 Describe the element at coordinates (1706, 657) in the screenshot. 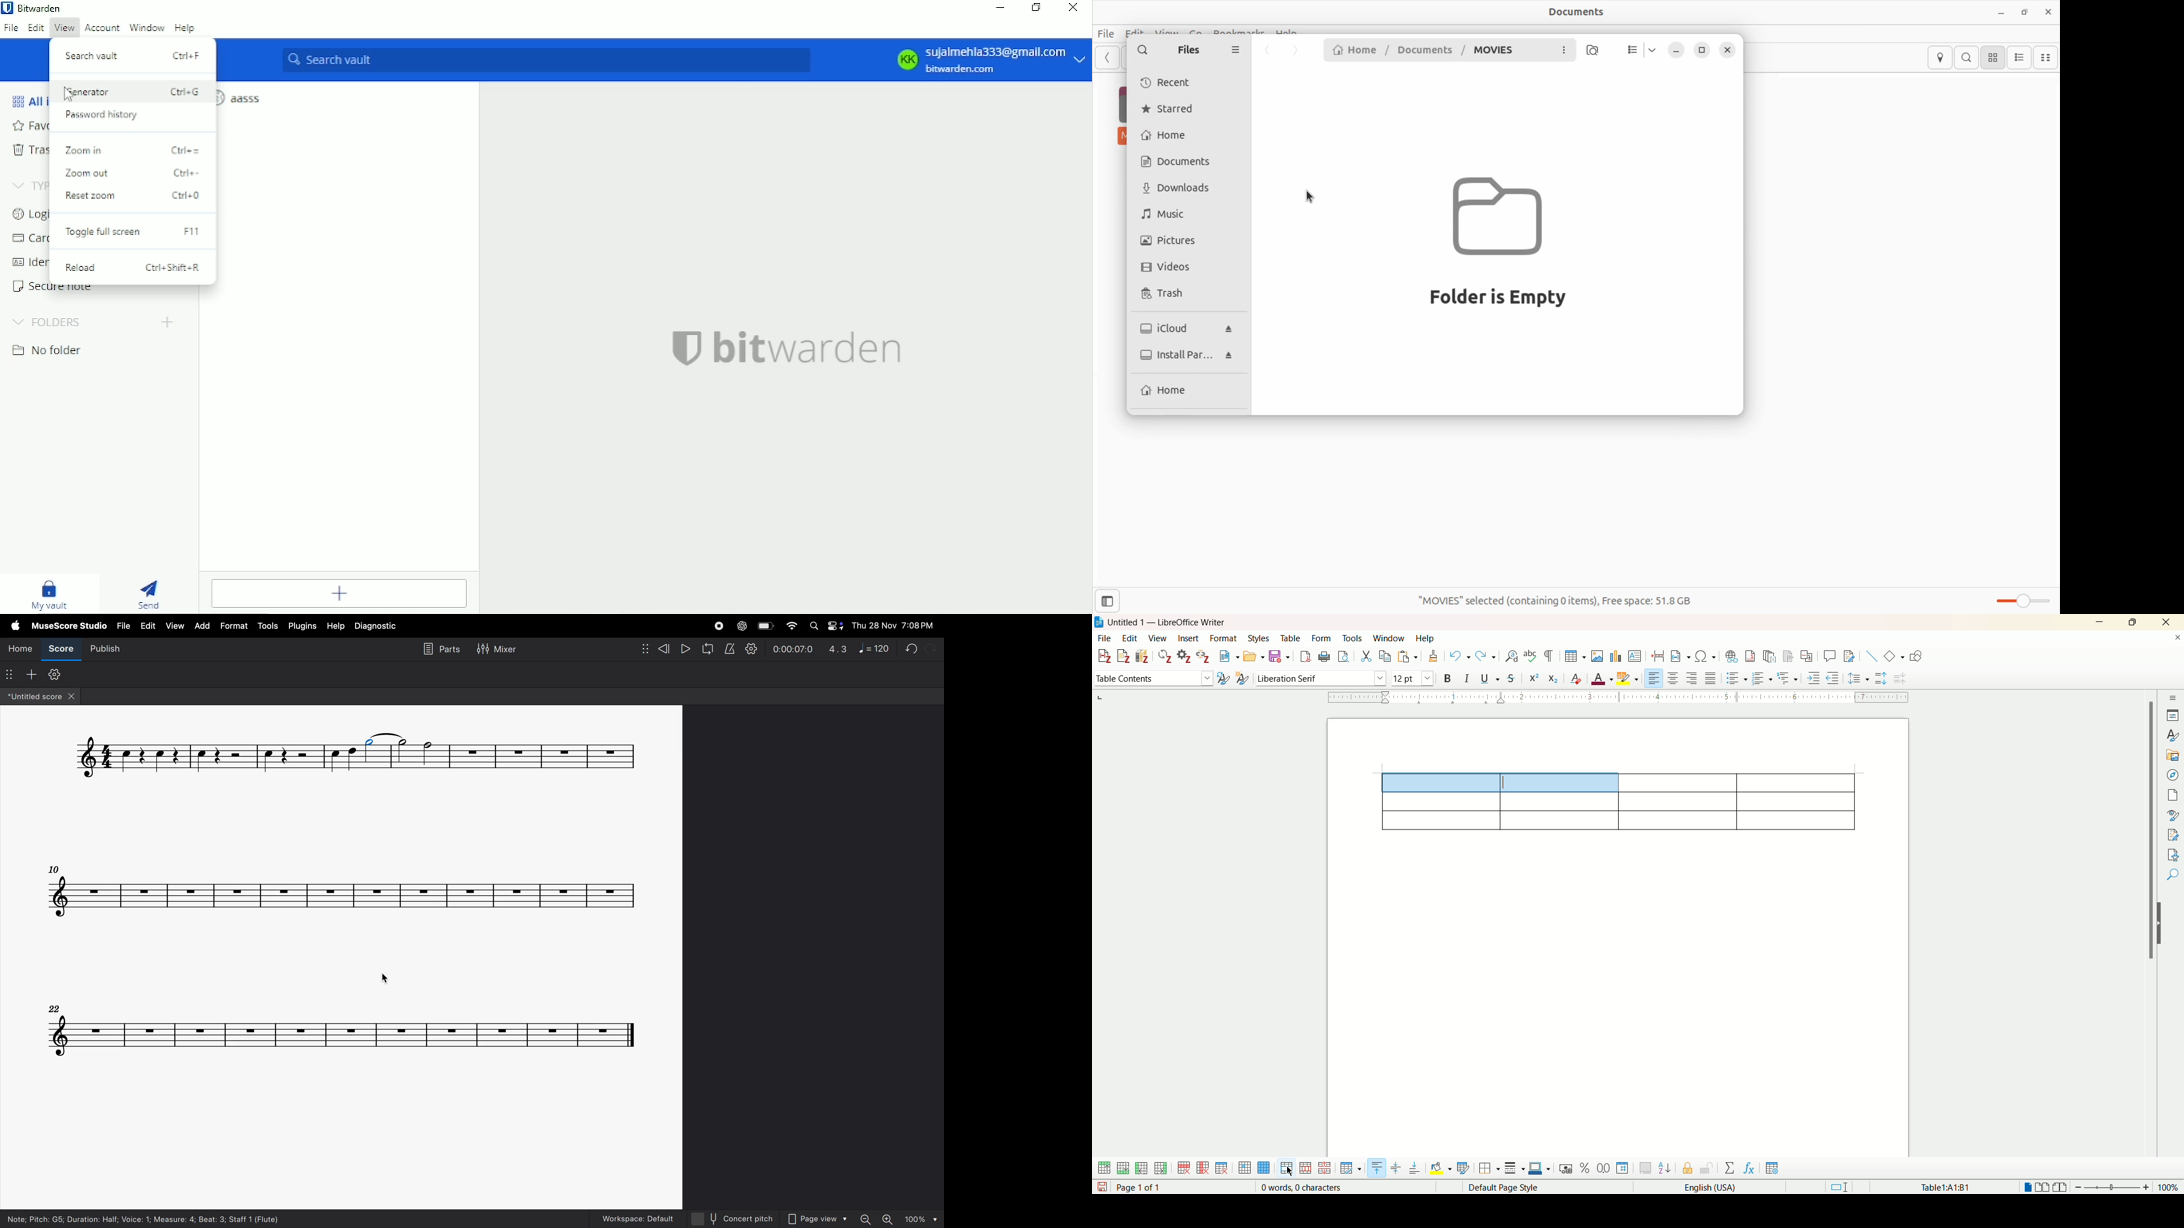

I see `insert special character` at that location.